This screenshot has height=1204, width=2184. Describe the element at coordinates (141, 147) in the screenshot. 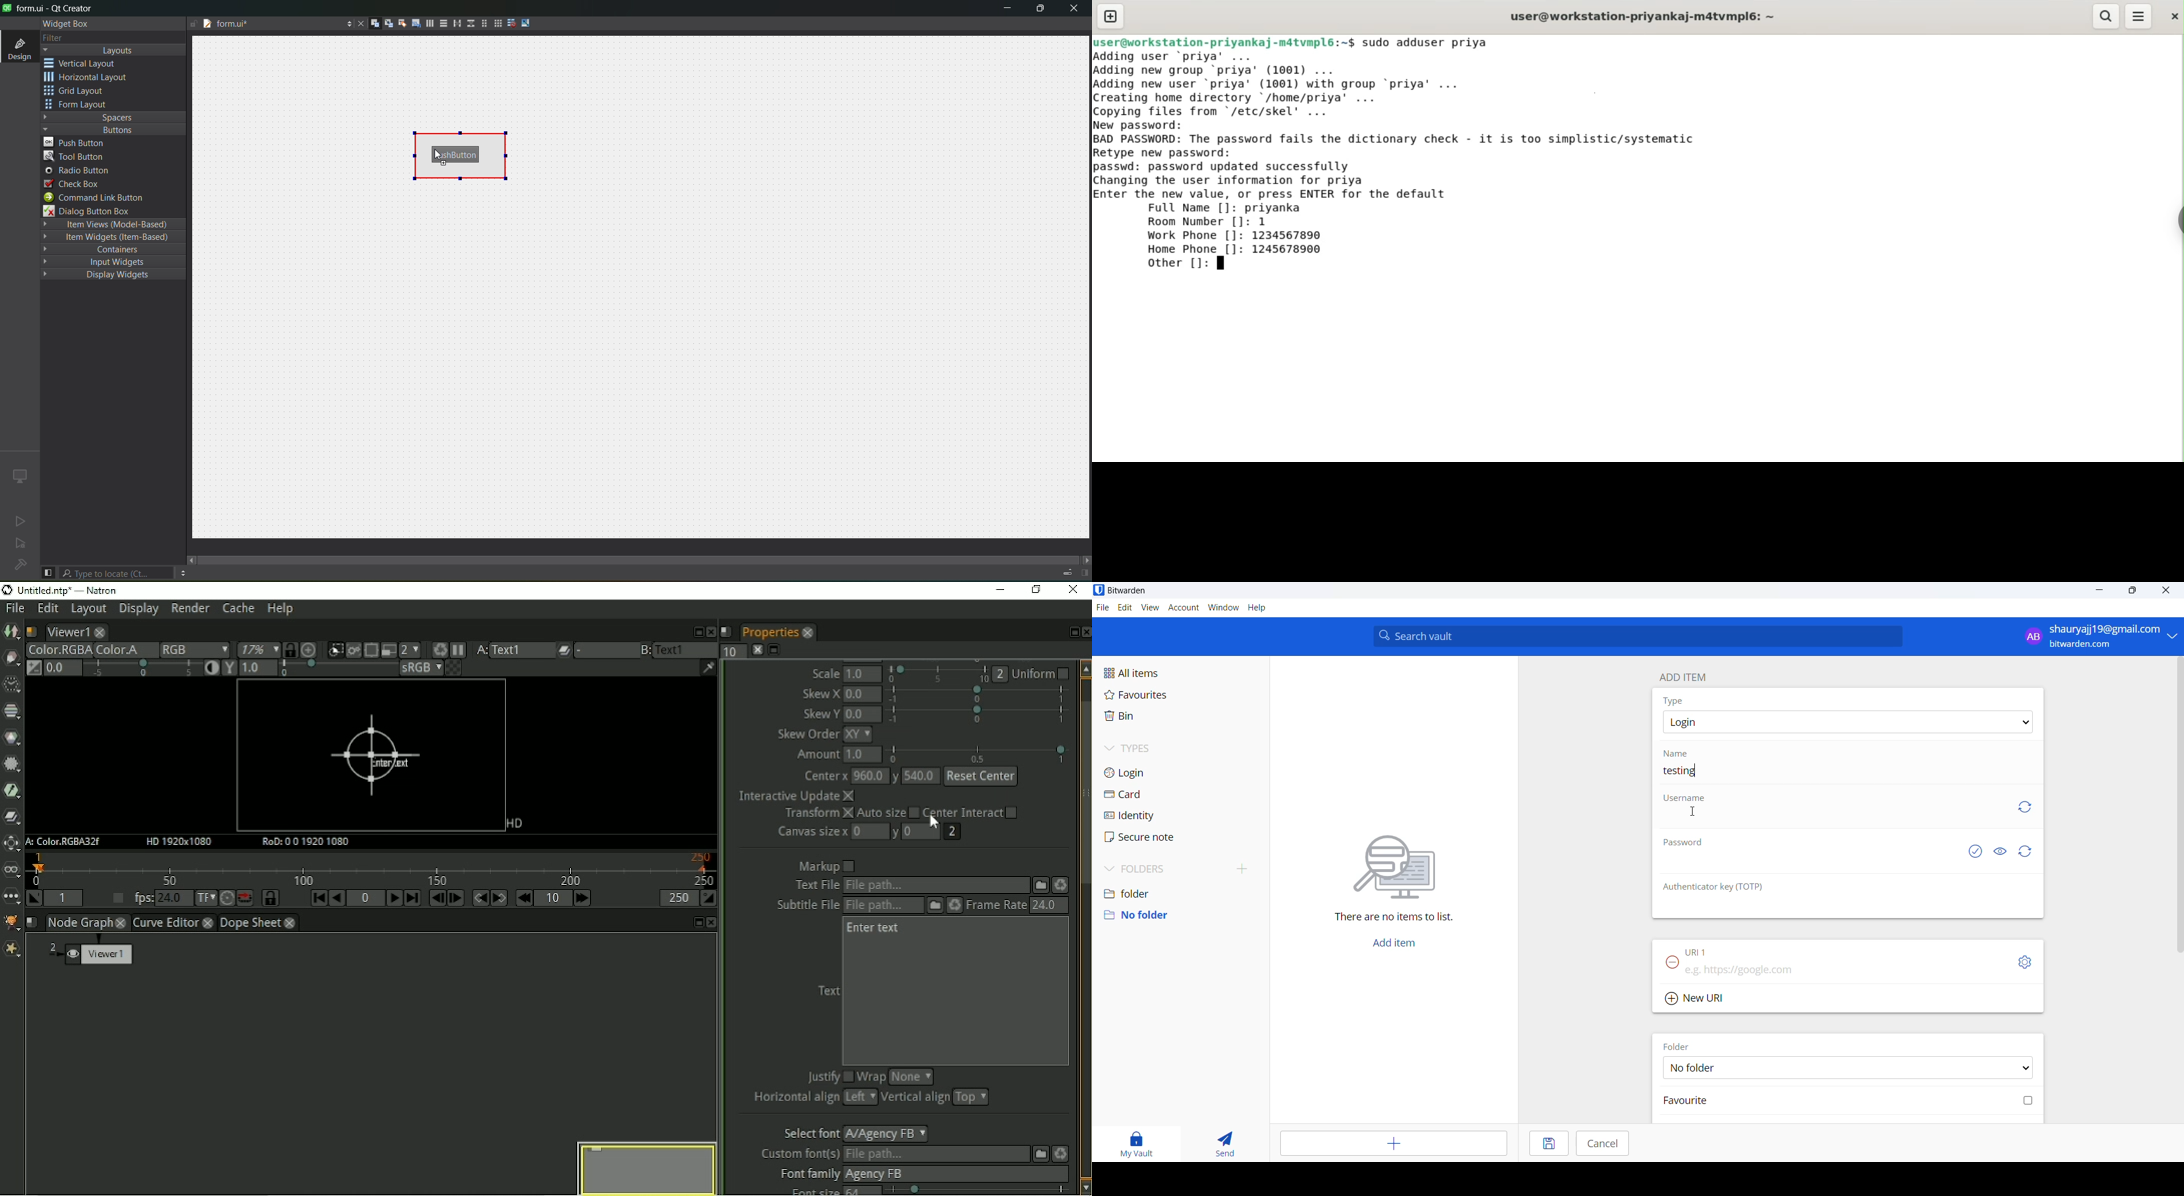

I see `cursor` at that location.